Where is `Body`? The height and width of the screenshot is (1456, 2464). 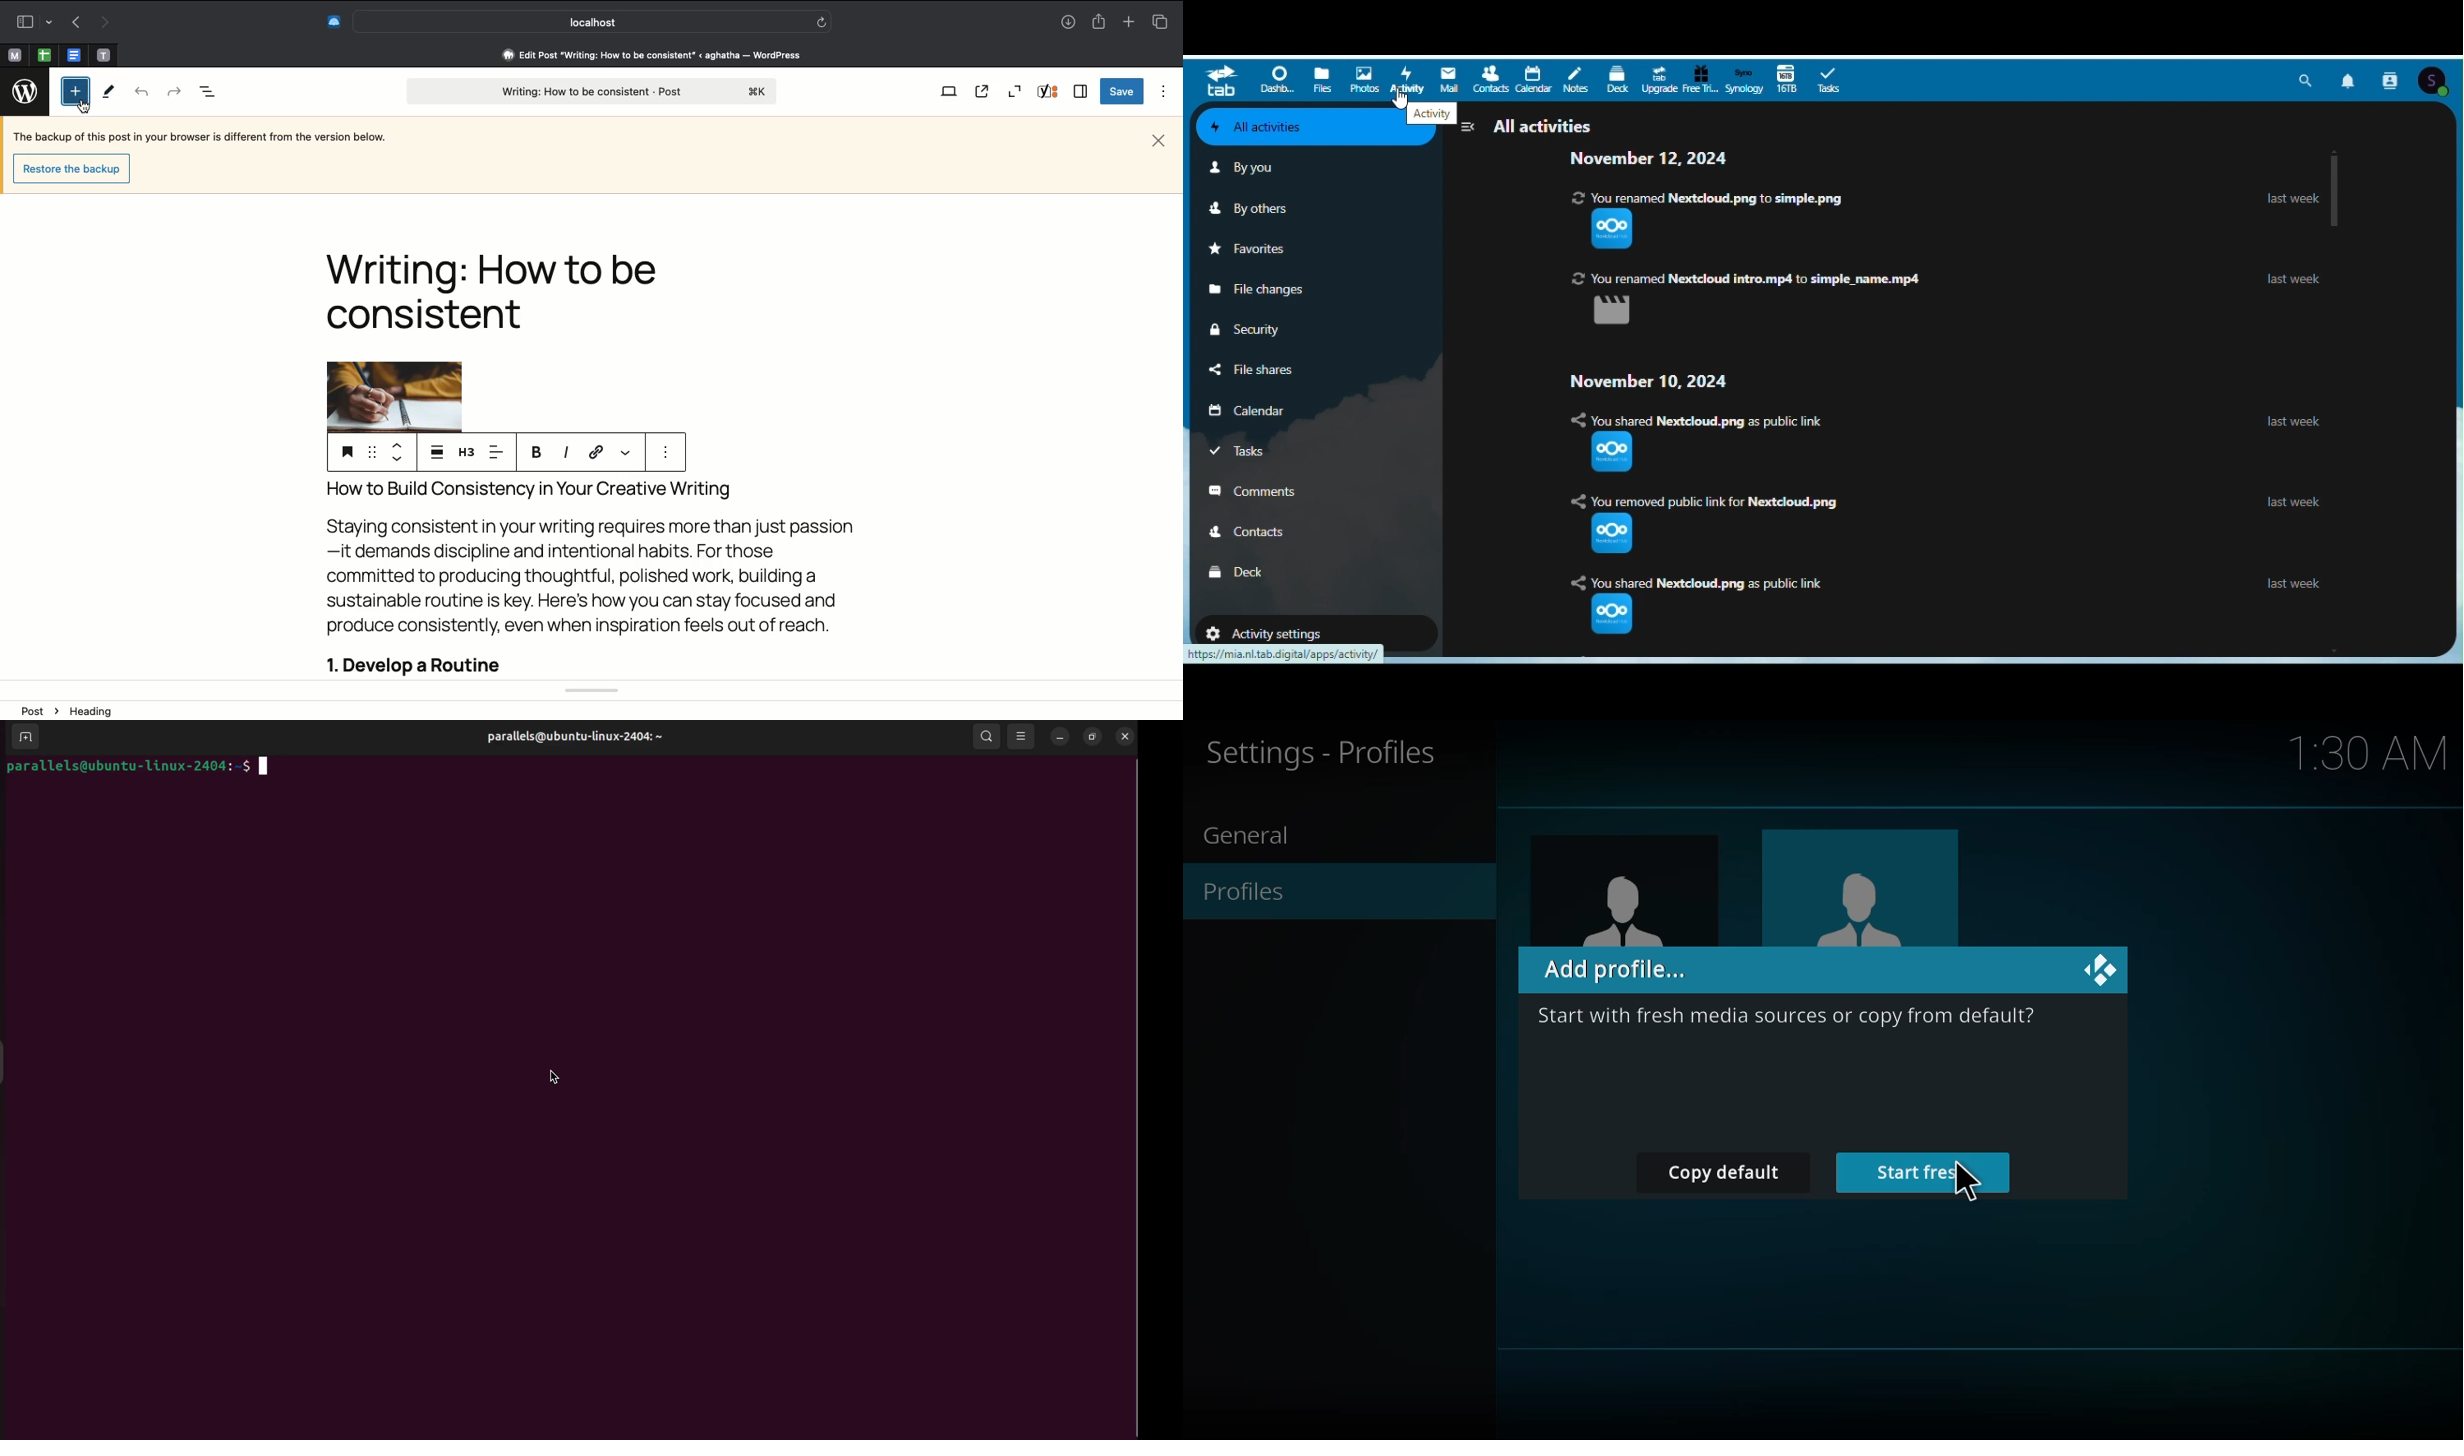 Body is located at coordinates (589, 576).